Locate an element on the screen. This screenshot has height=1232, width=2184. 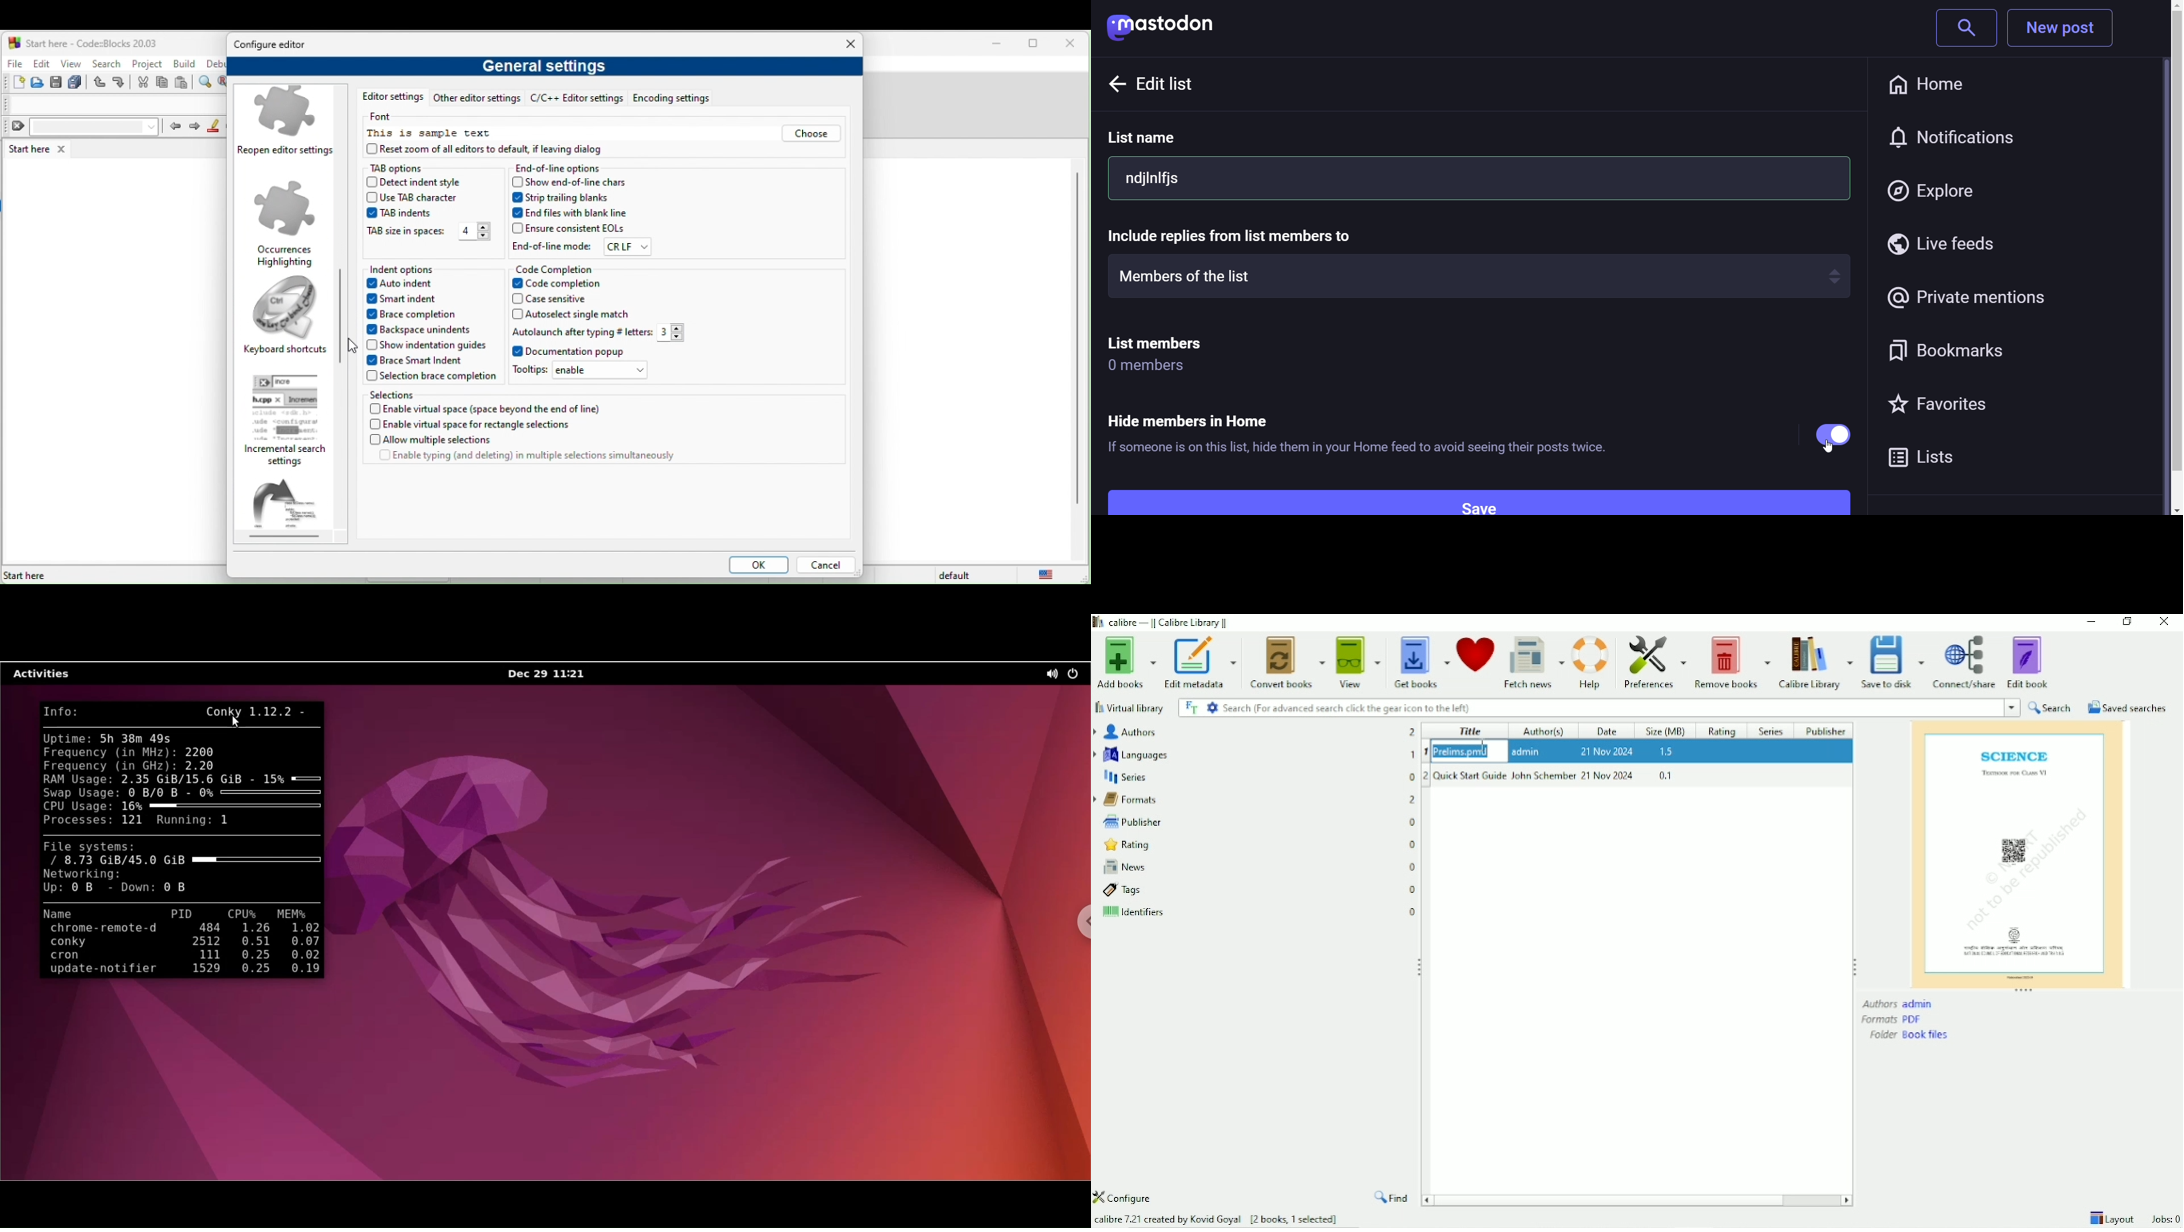
show indentation guide is located at coordinates (426, 345).